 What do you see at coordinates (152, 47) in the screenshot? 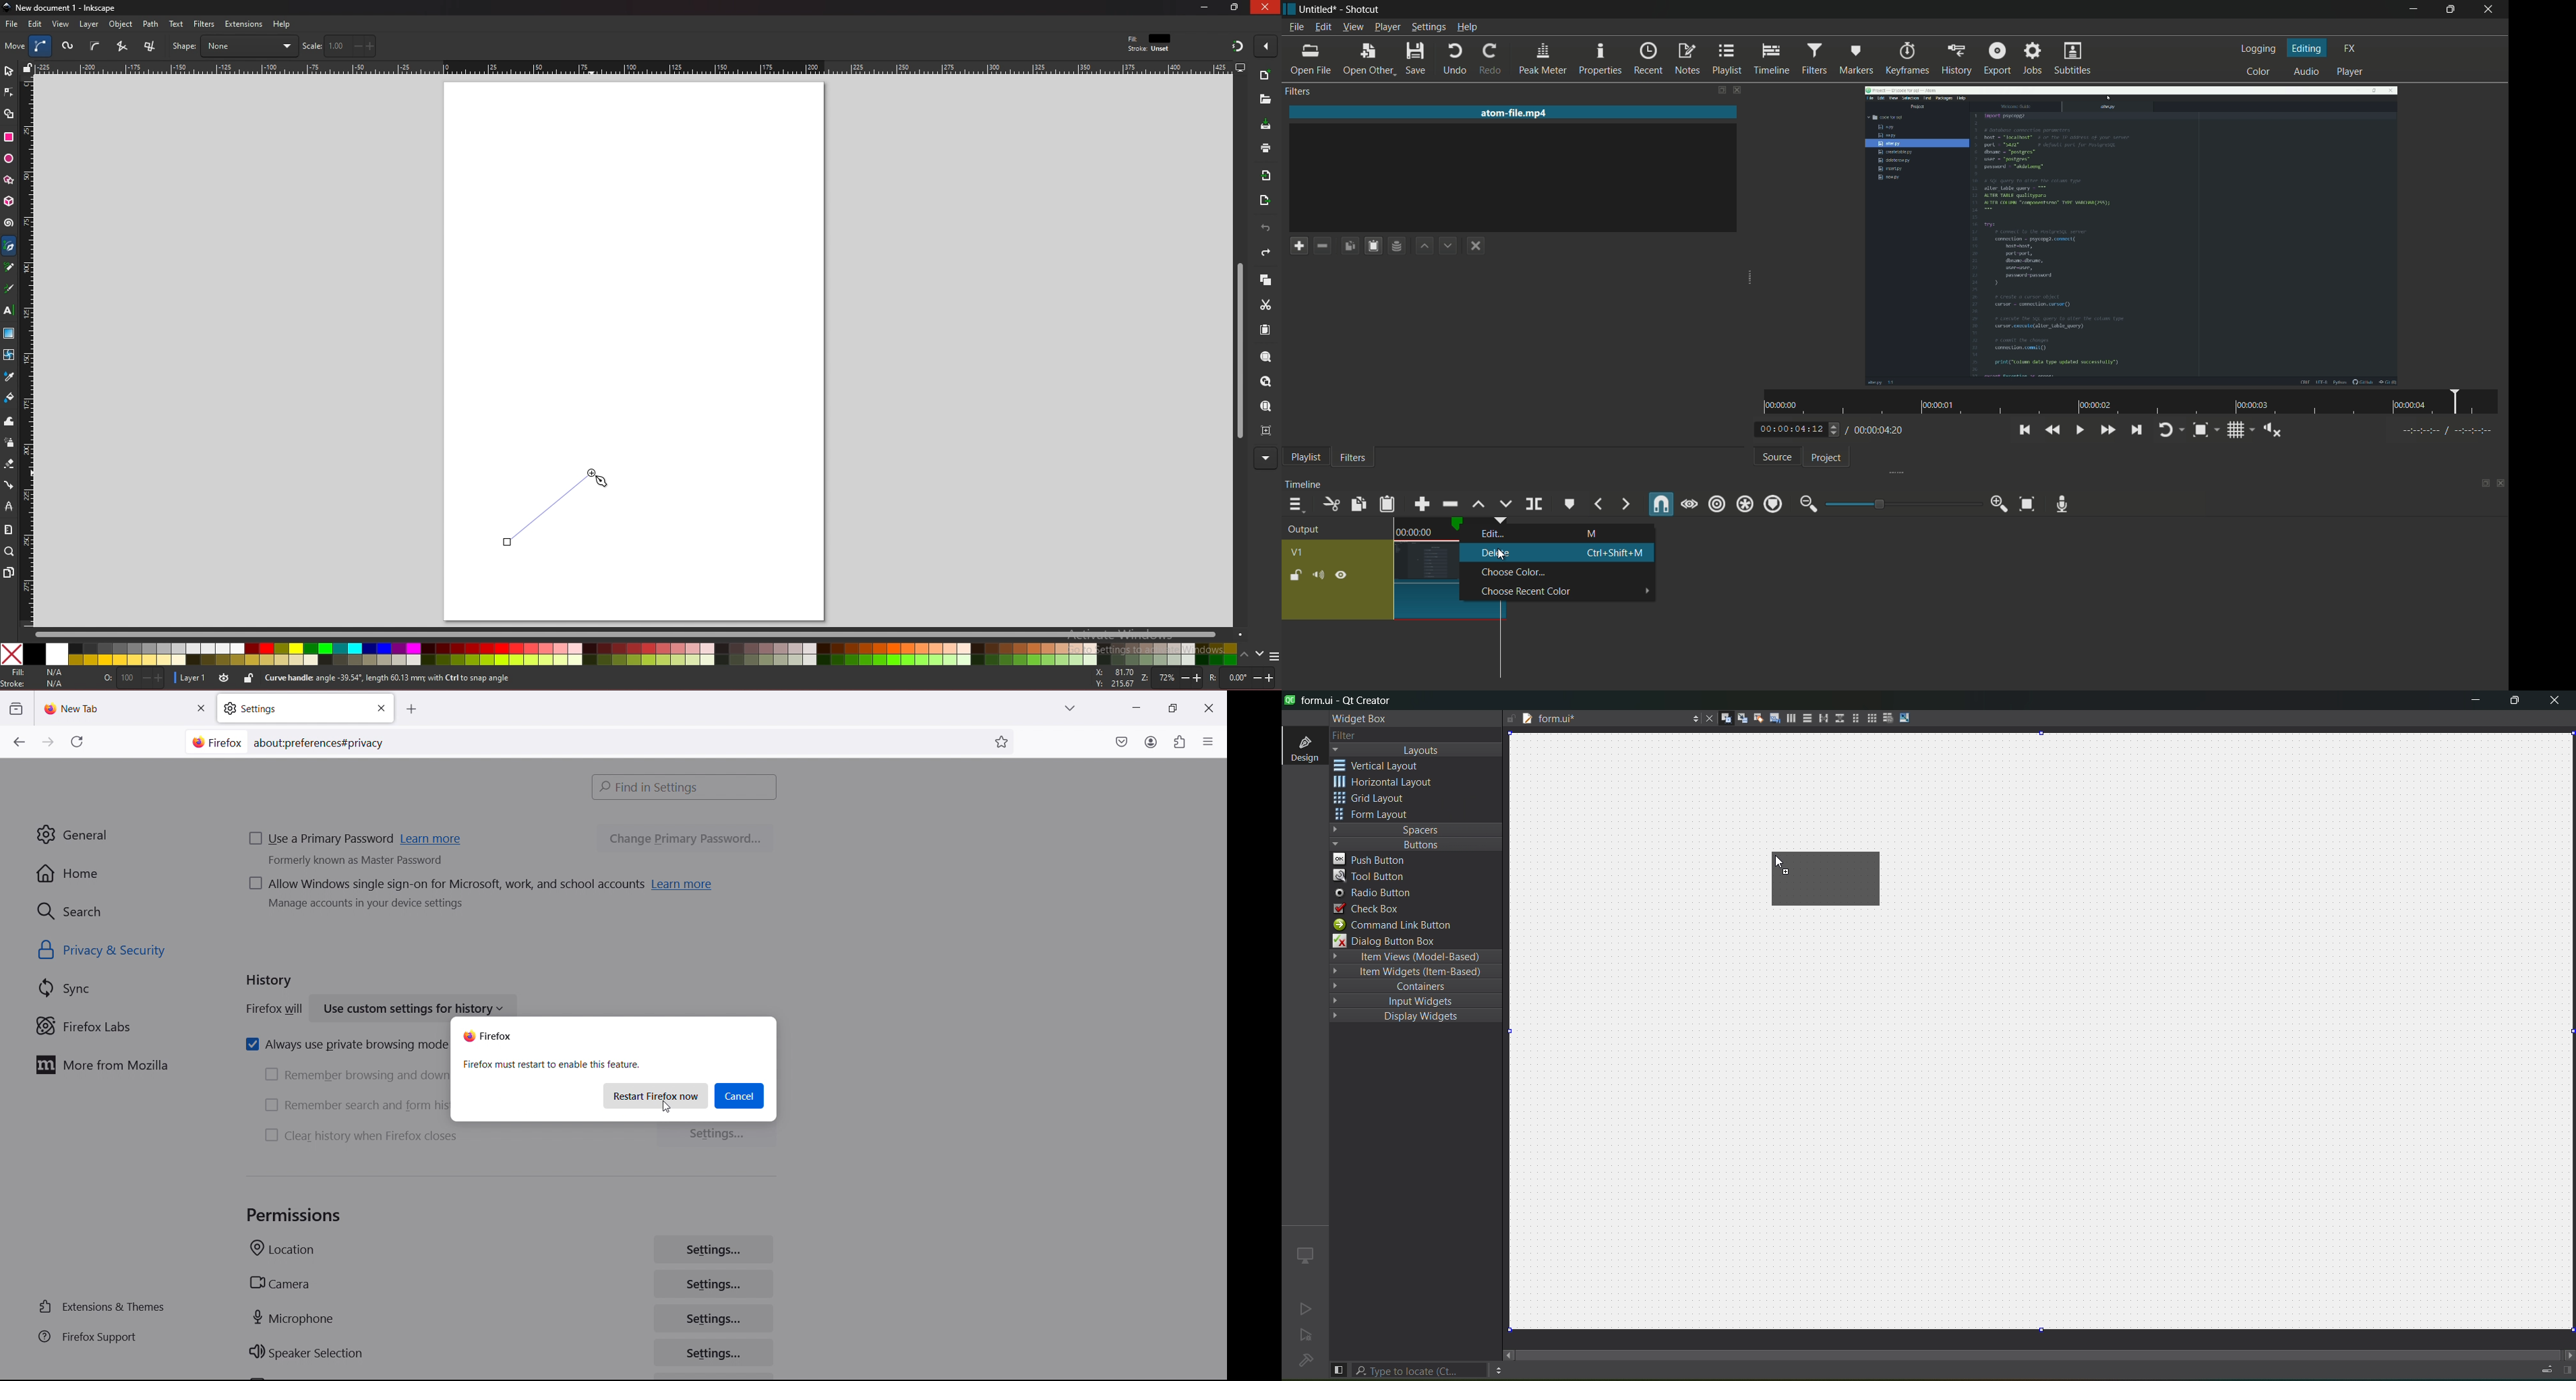
I see `sequence of paraxial line segments` at bounding box center [152, 47].